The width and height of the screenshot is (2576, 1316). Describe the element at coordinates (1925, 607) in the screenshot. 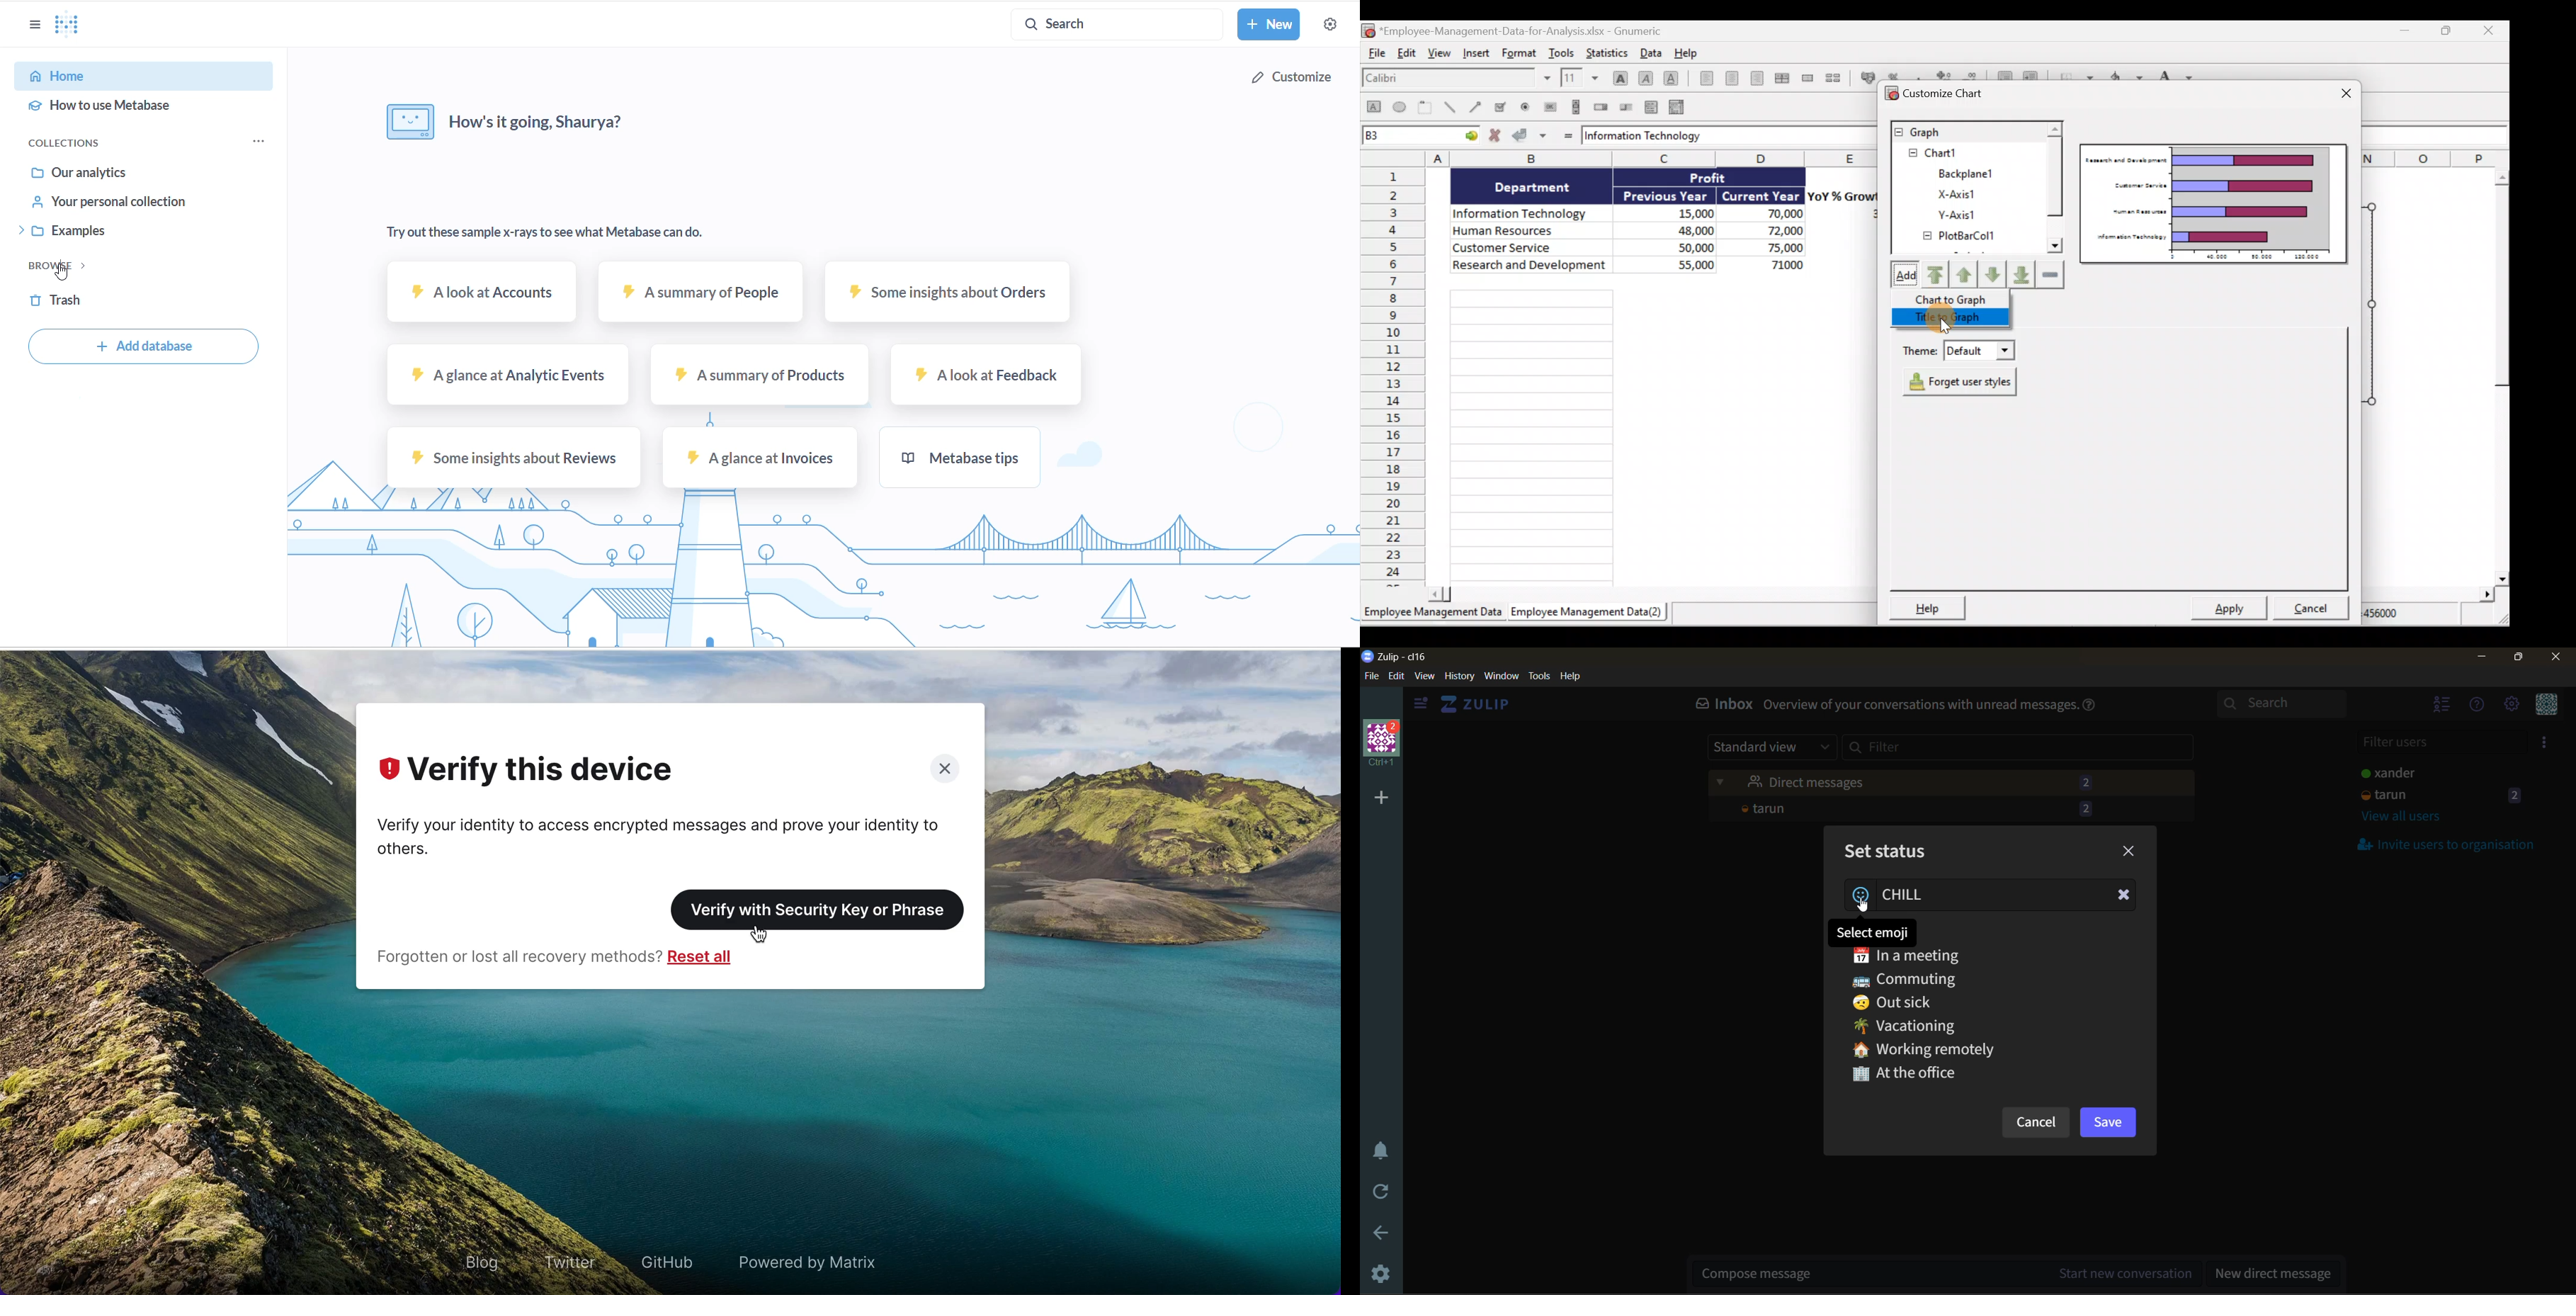

I see `Help` at that location.